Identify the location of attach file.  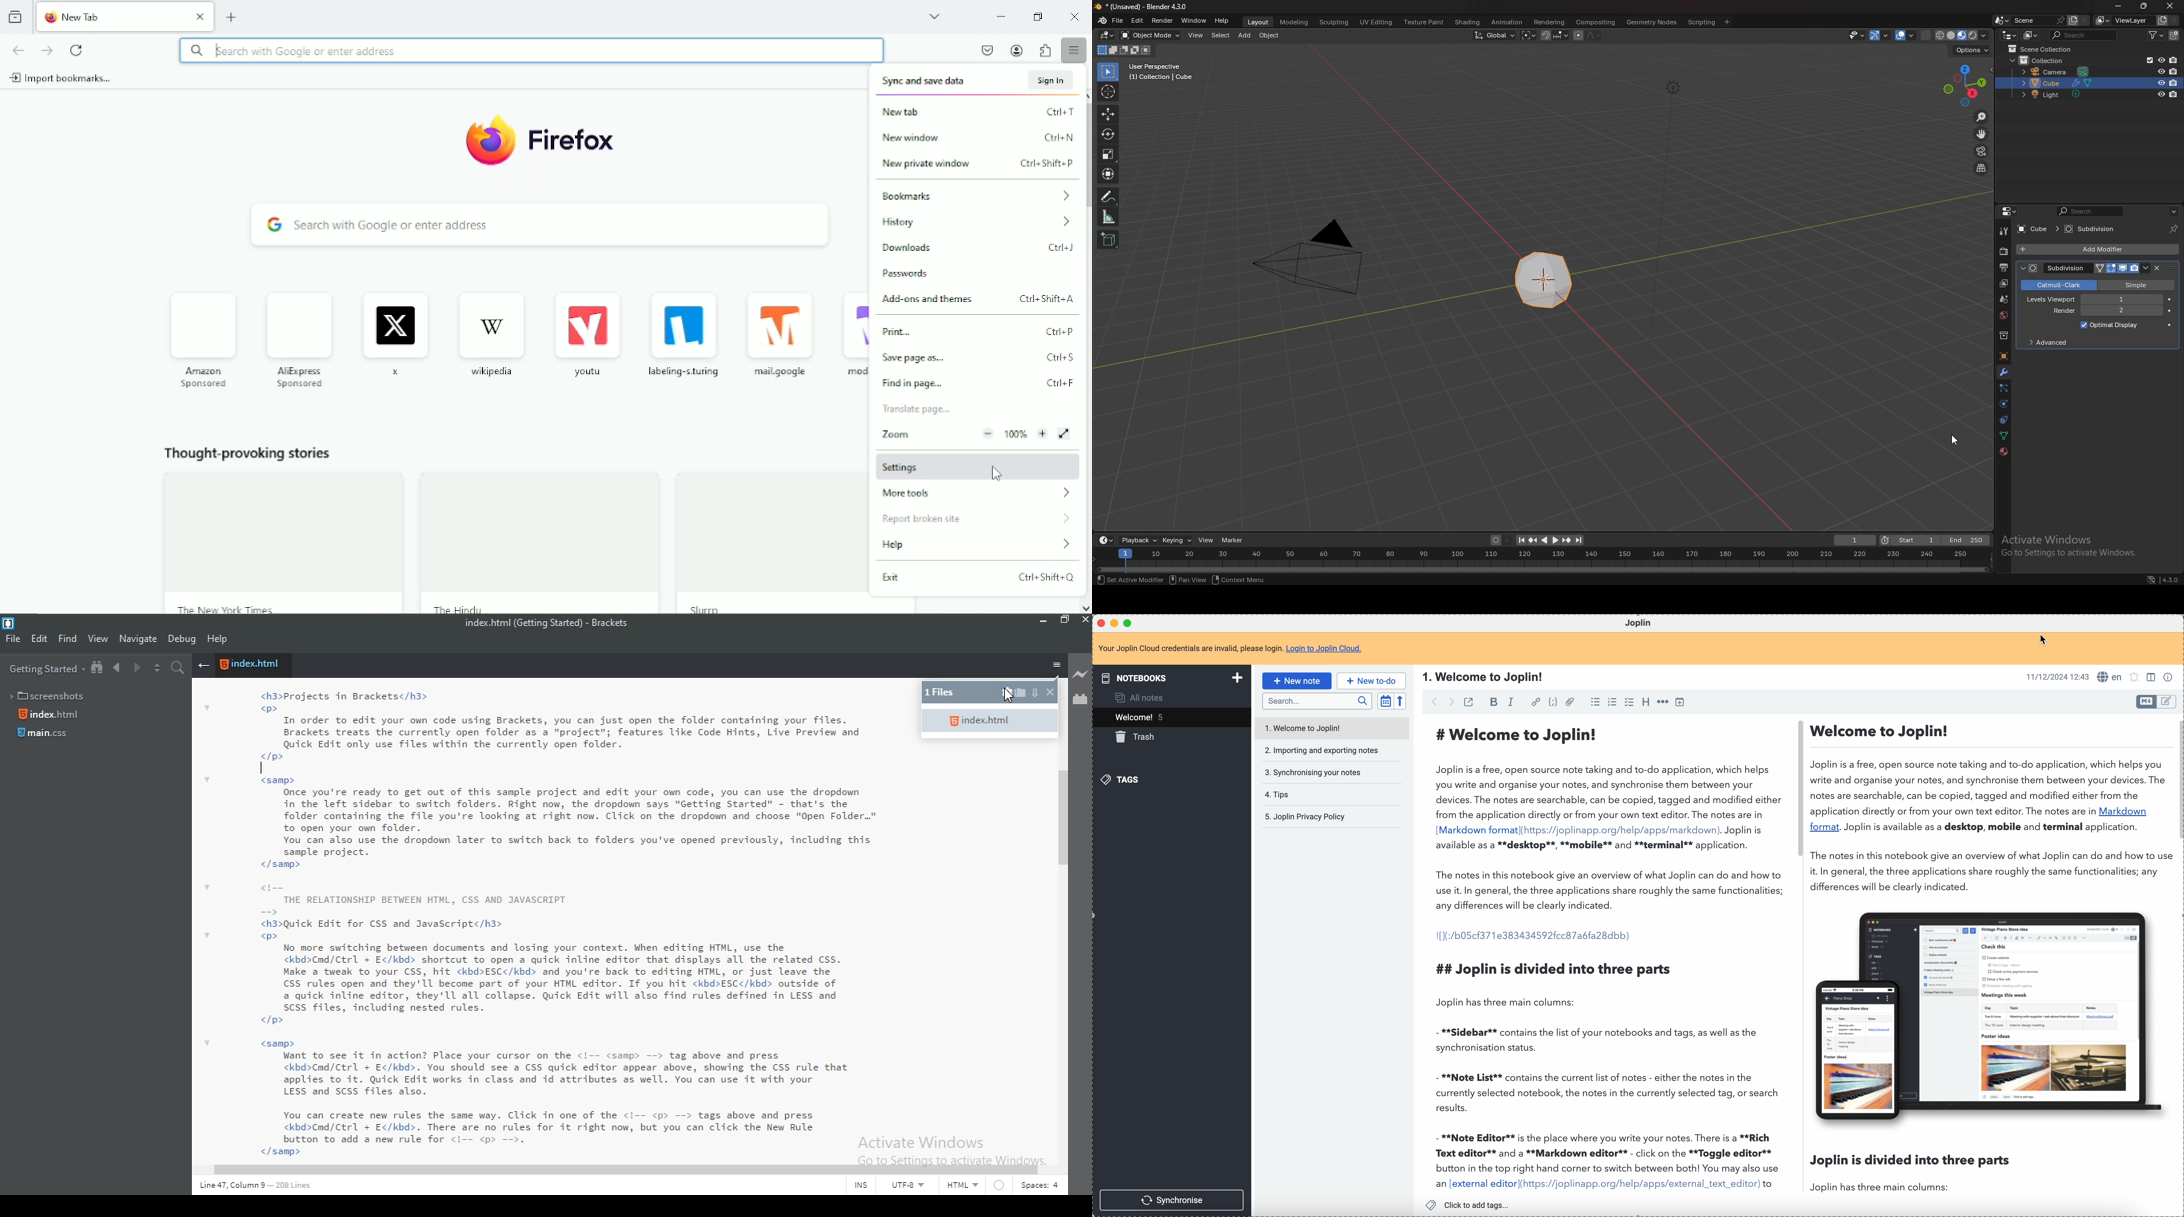
(1570, 702).